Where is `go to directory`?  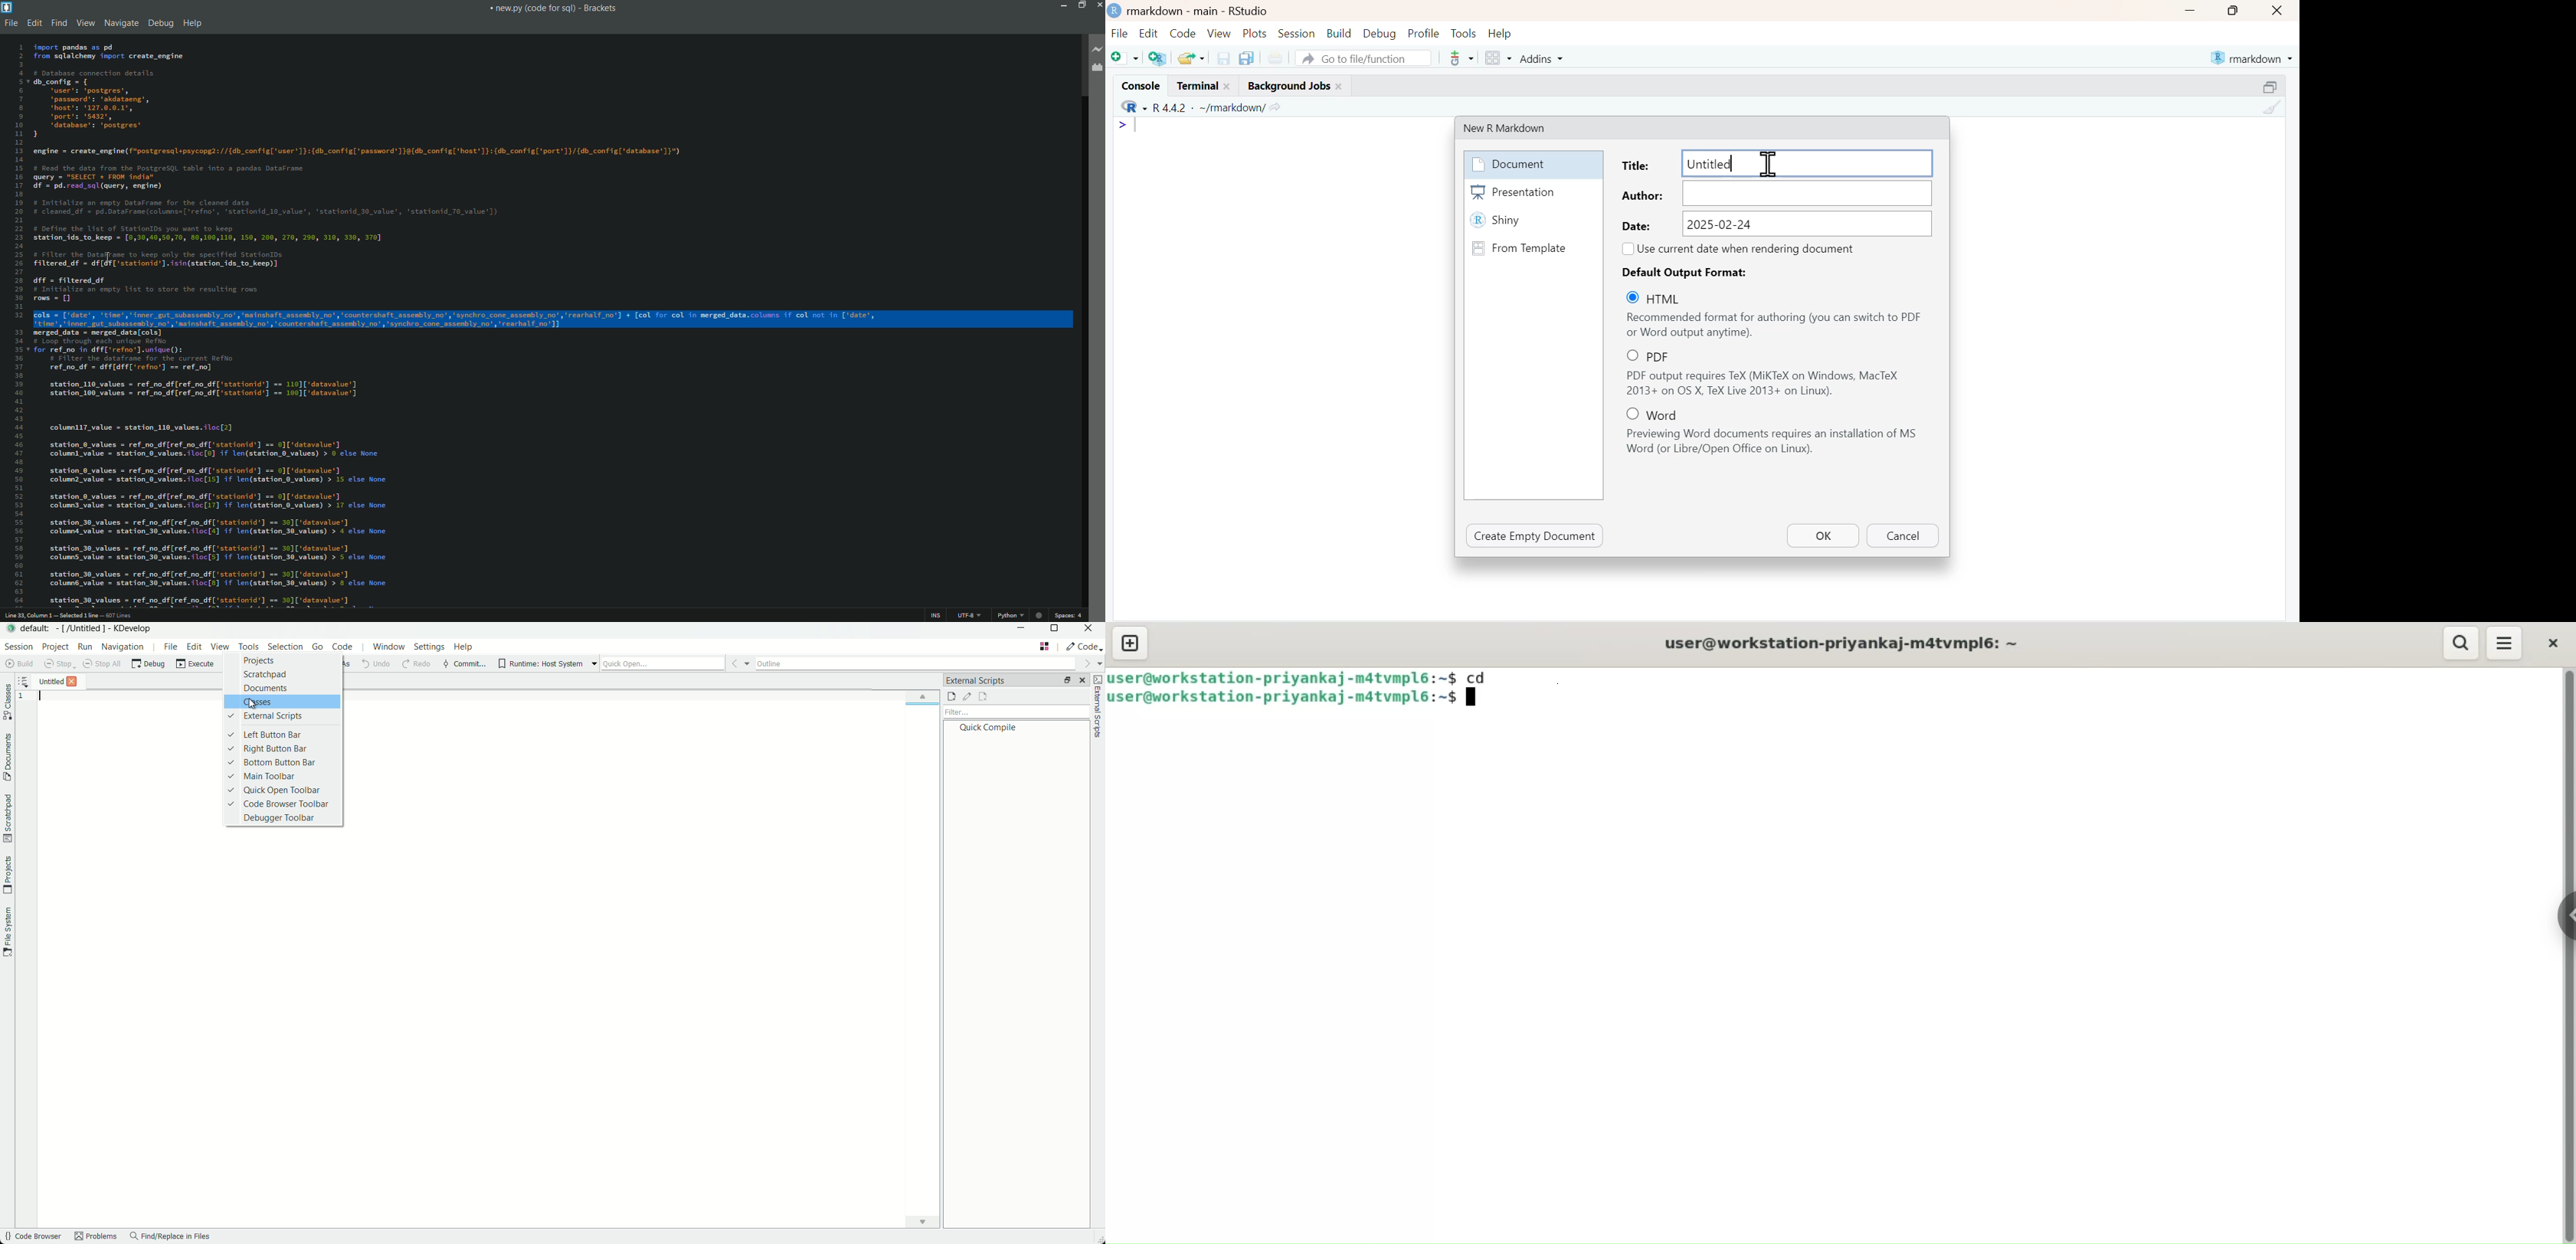
go to directory is located at coordinates (1277, 107).